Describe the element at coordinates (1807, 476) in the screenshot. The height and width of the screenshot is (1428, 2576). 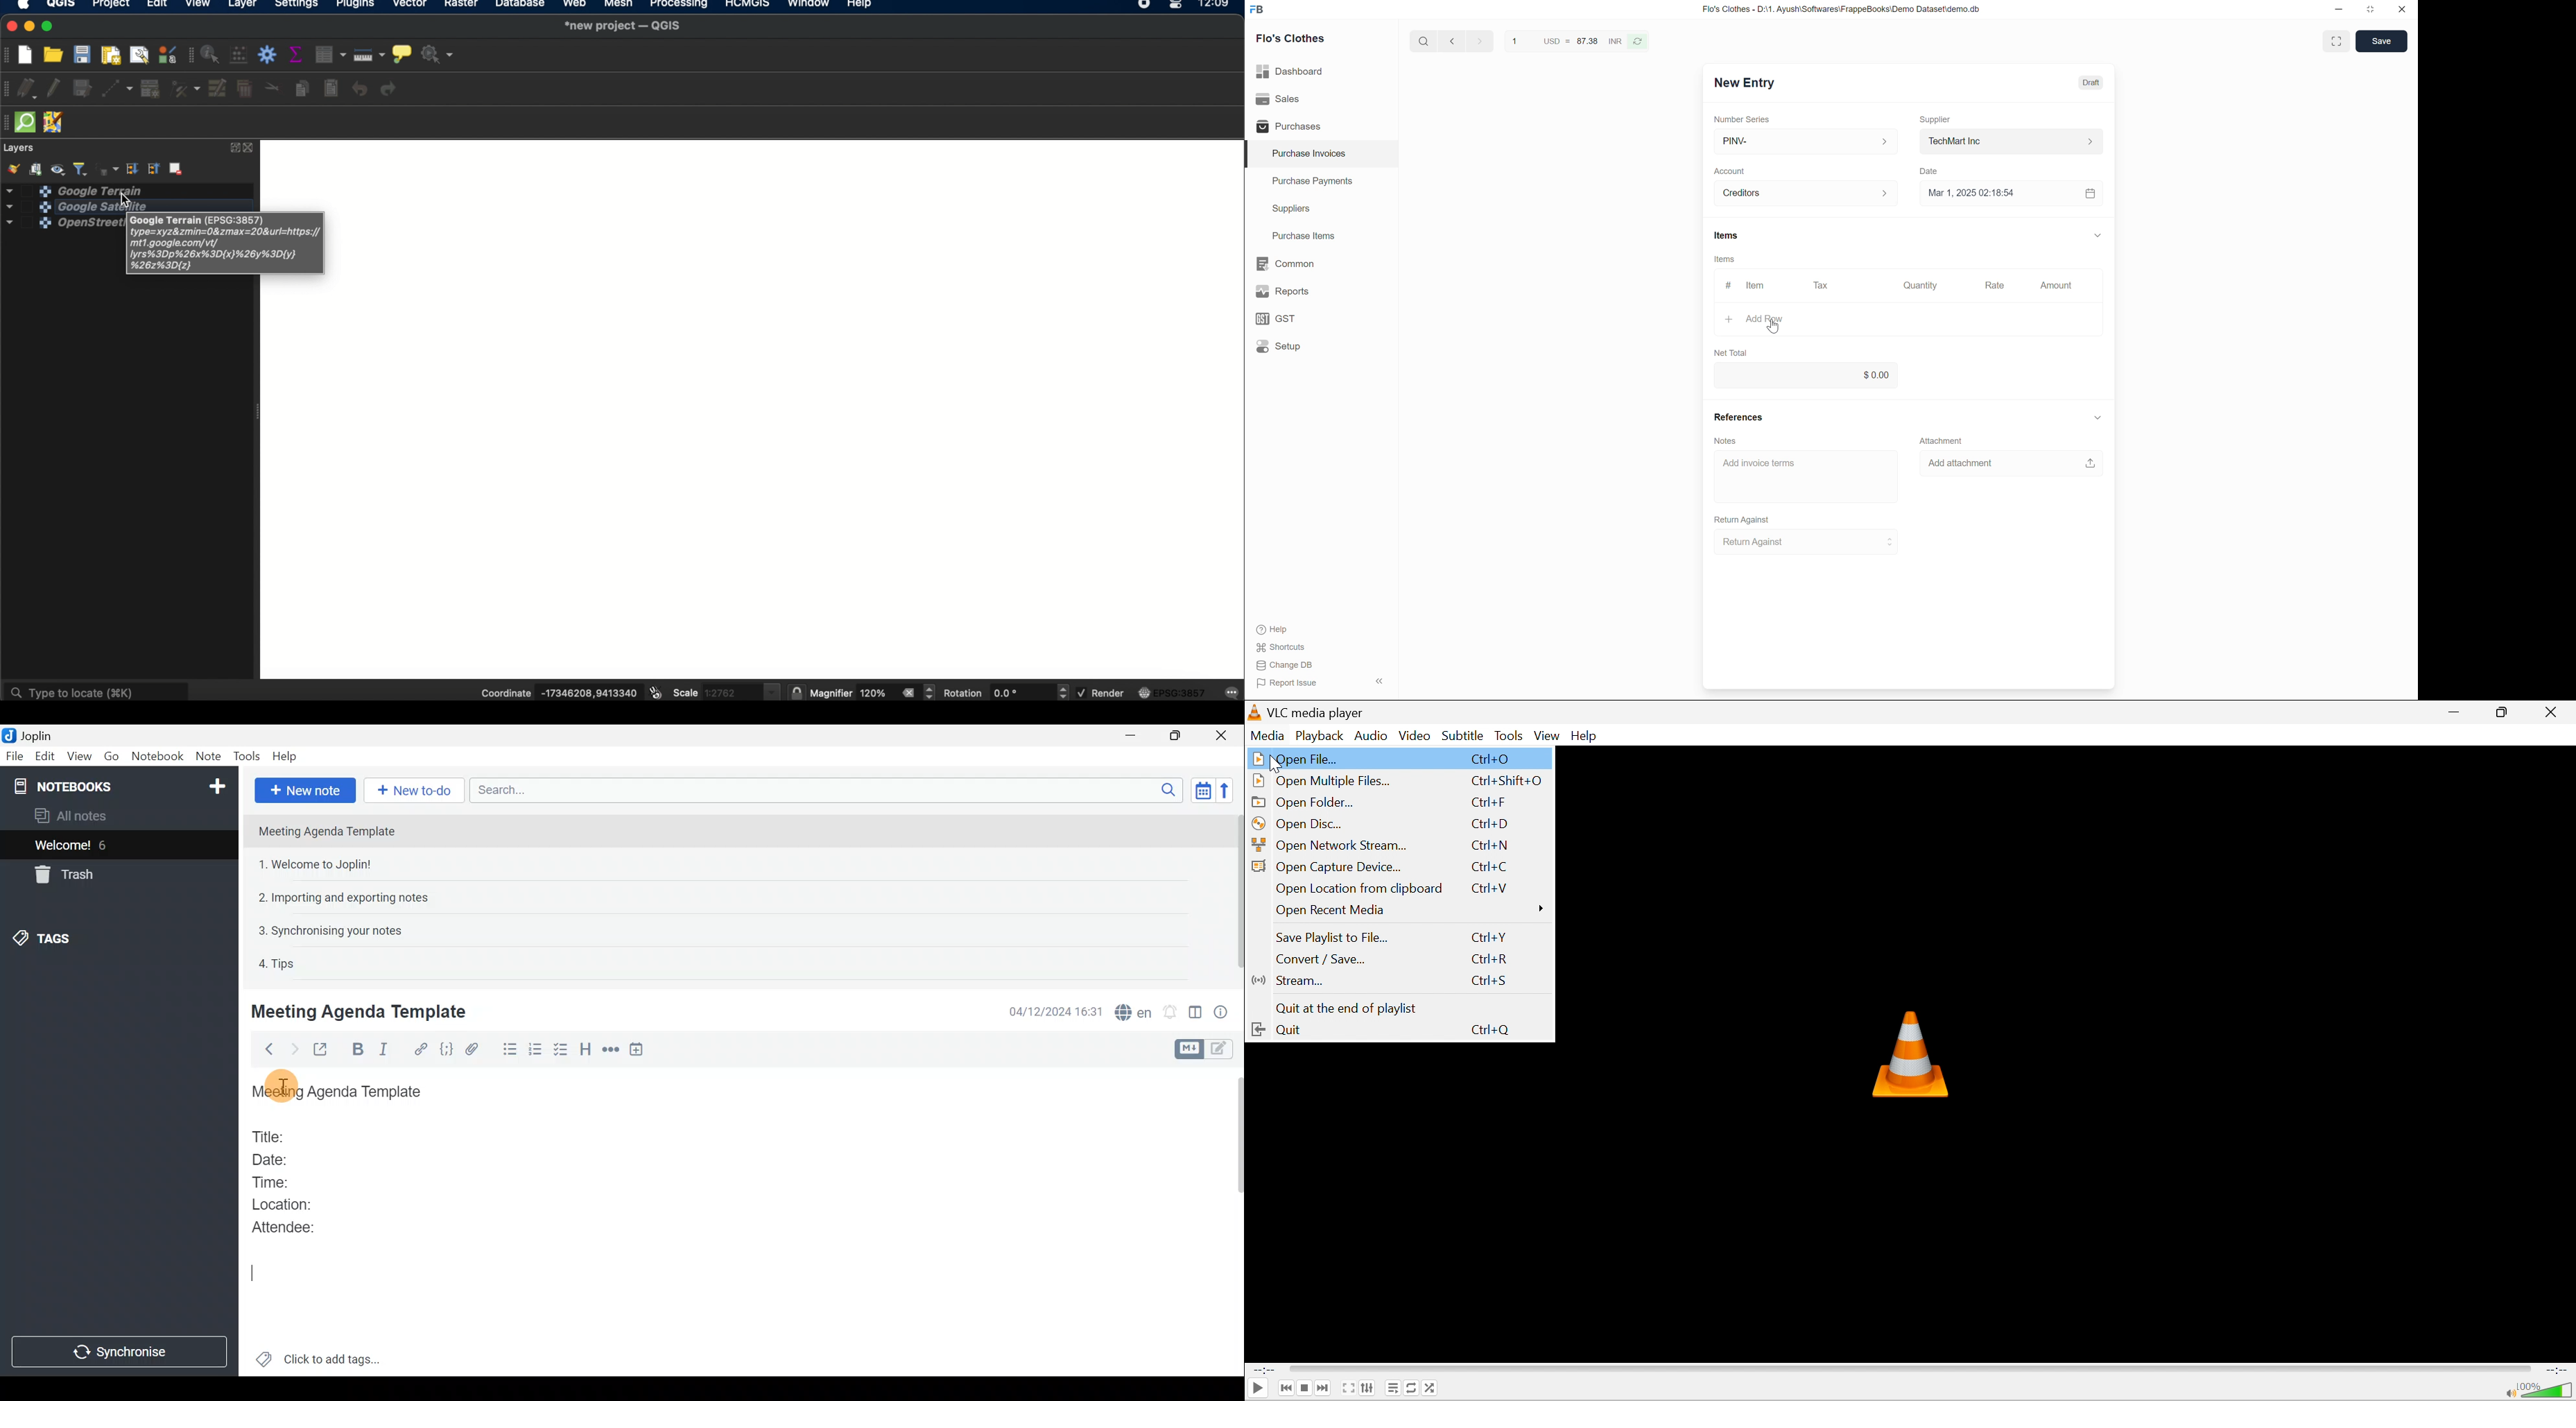
I see `Add invoice terms` at that location.